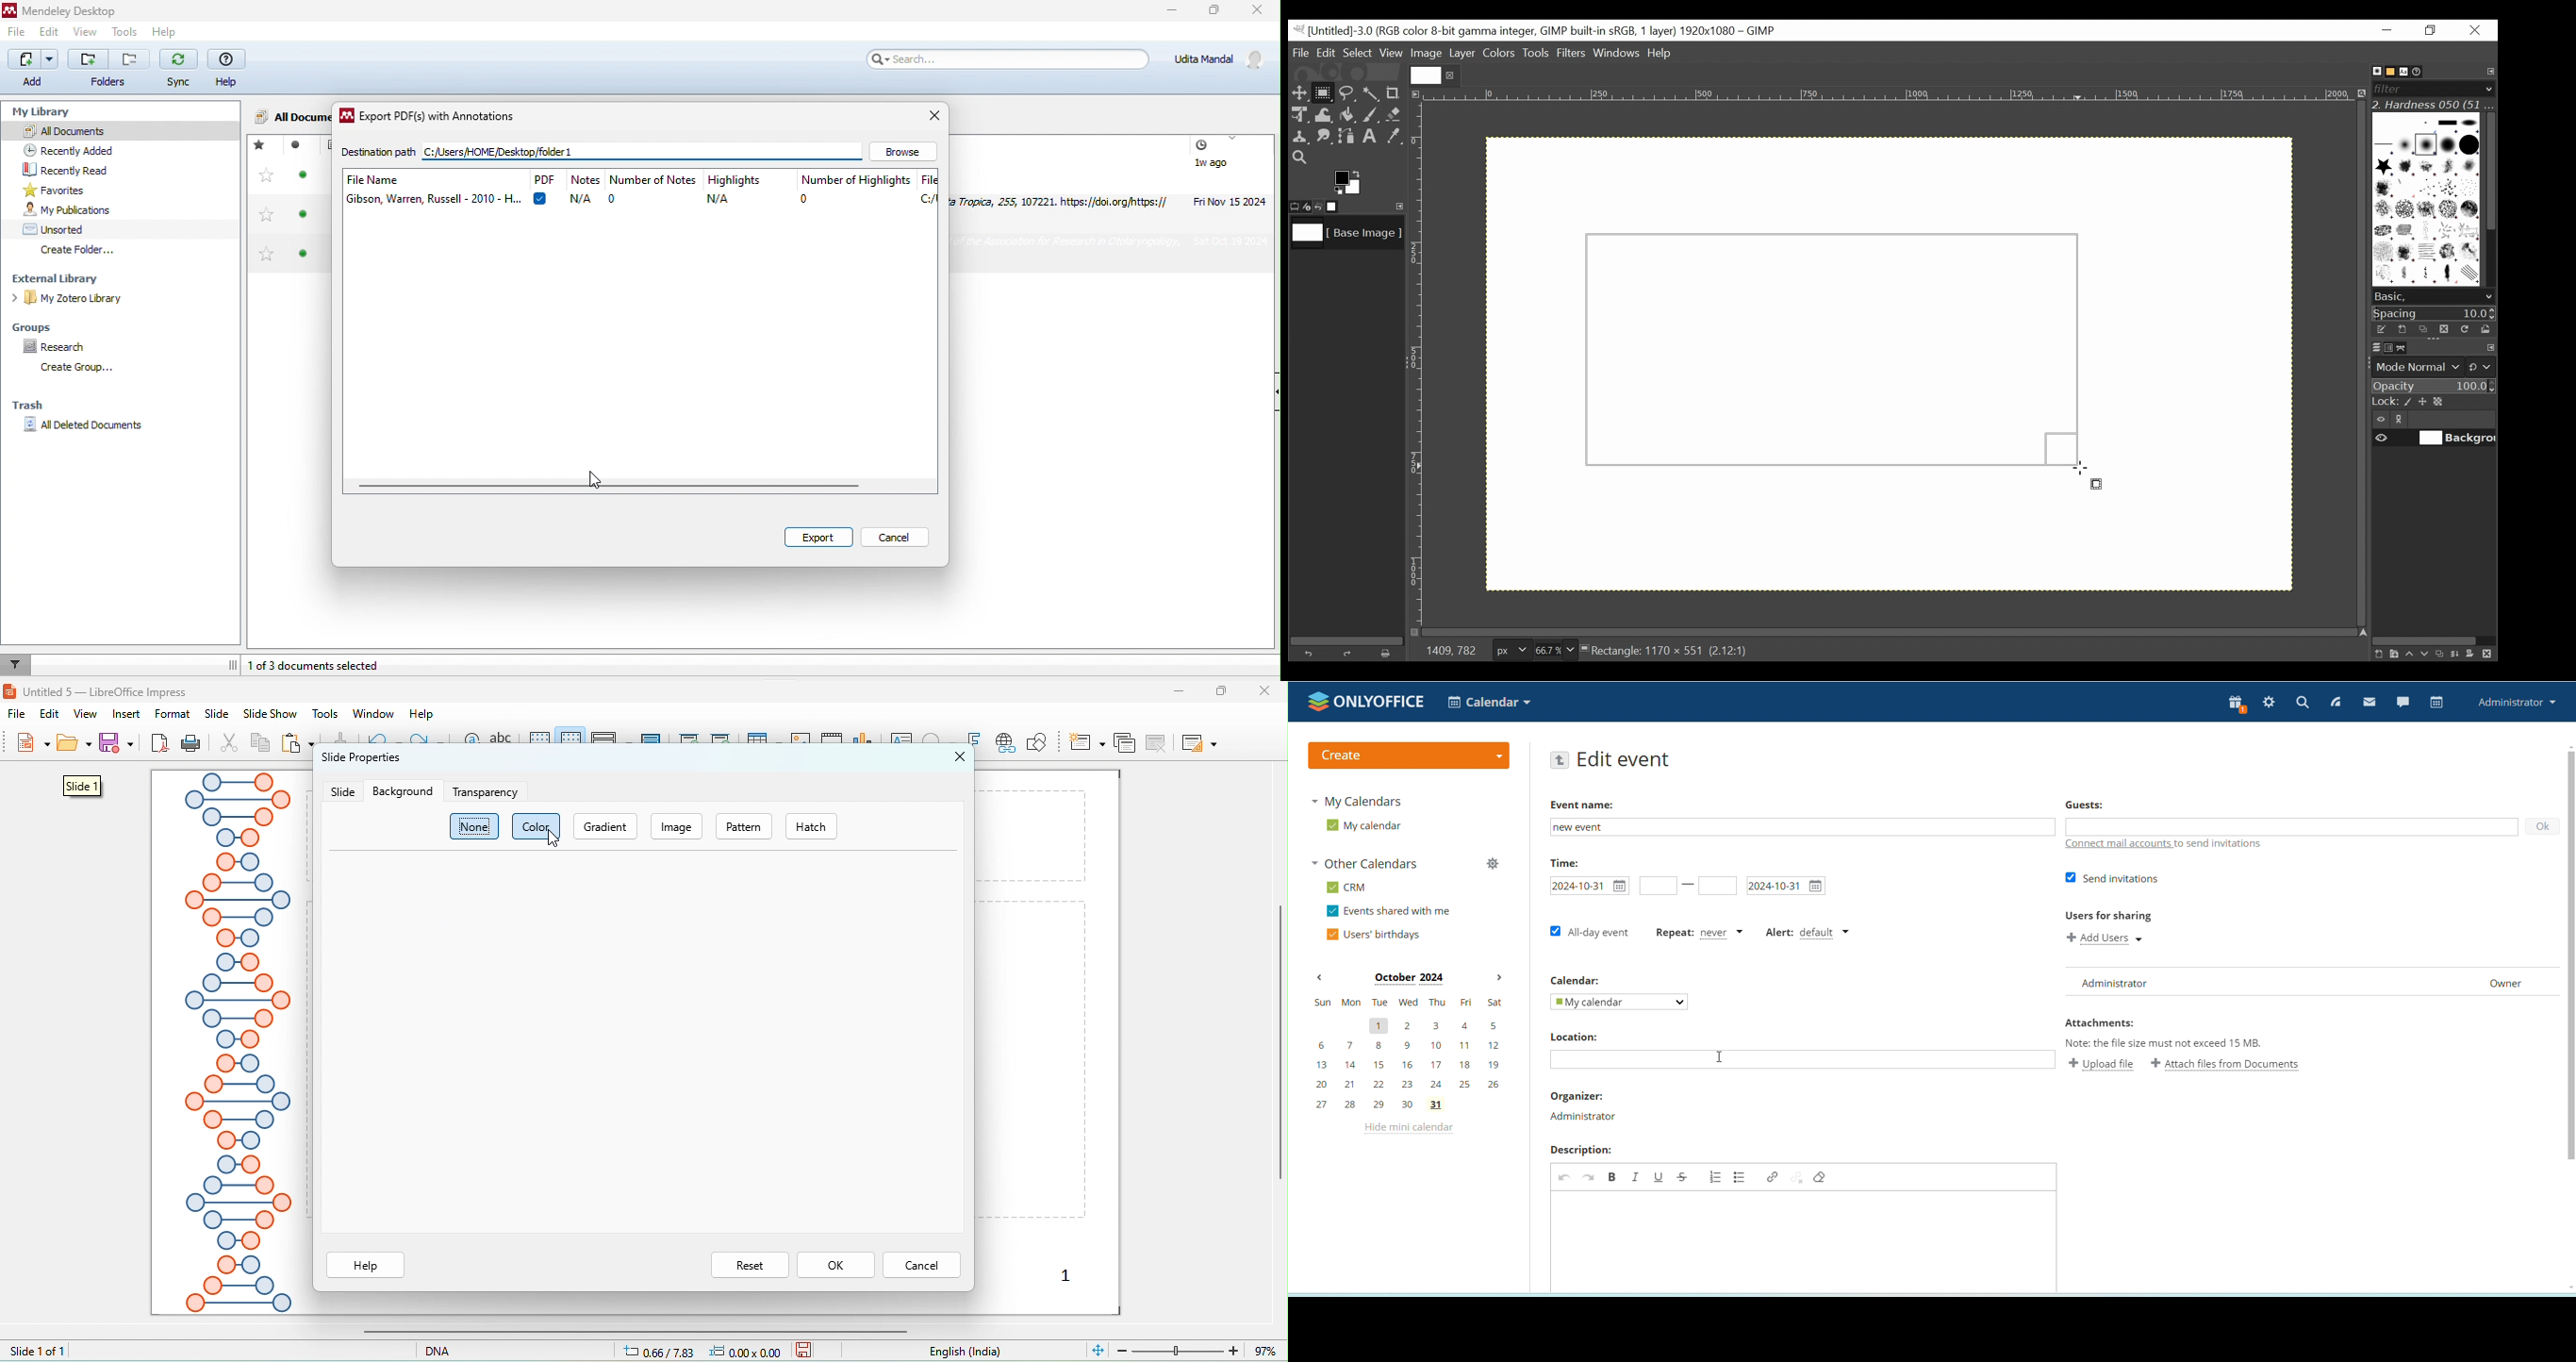 The width and height of the screenshot is (2576, 1372). What do you see at coordinates (1398, 93) in the screenshot?
I see `Crop tool` at bounding box center [1398, 93].